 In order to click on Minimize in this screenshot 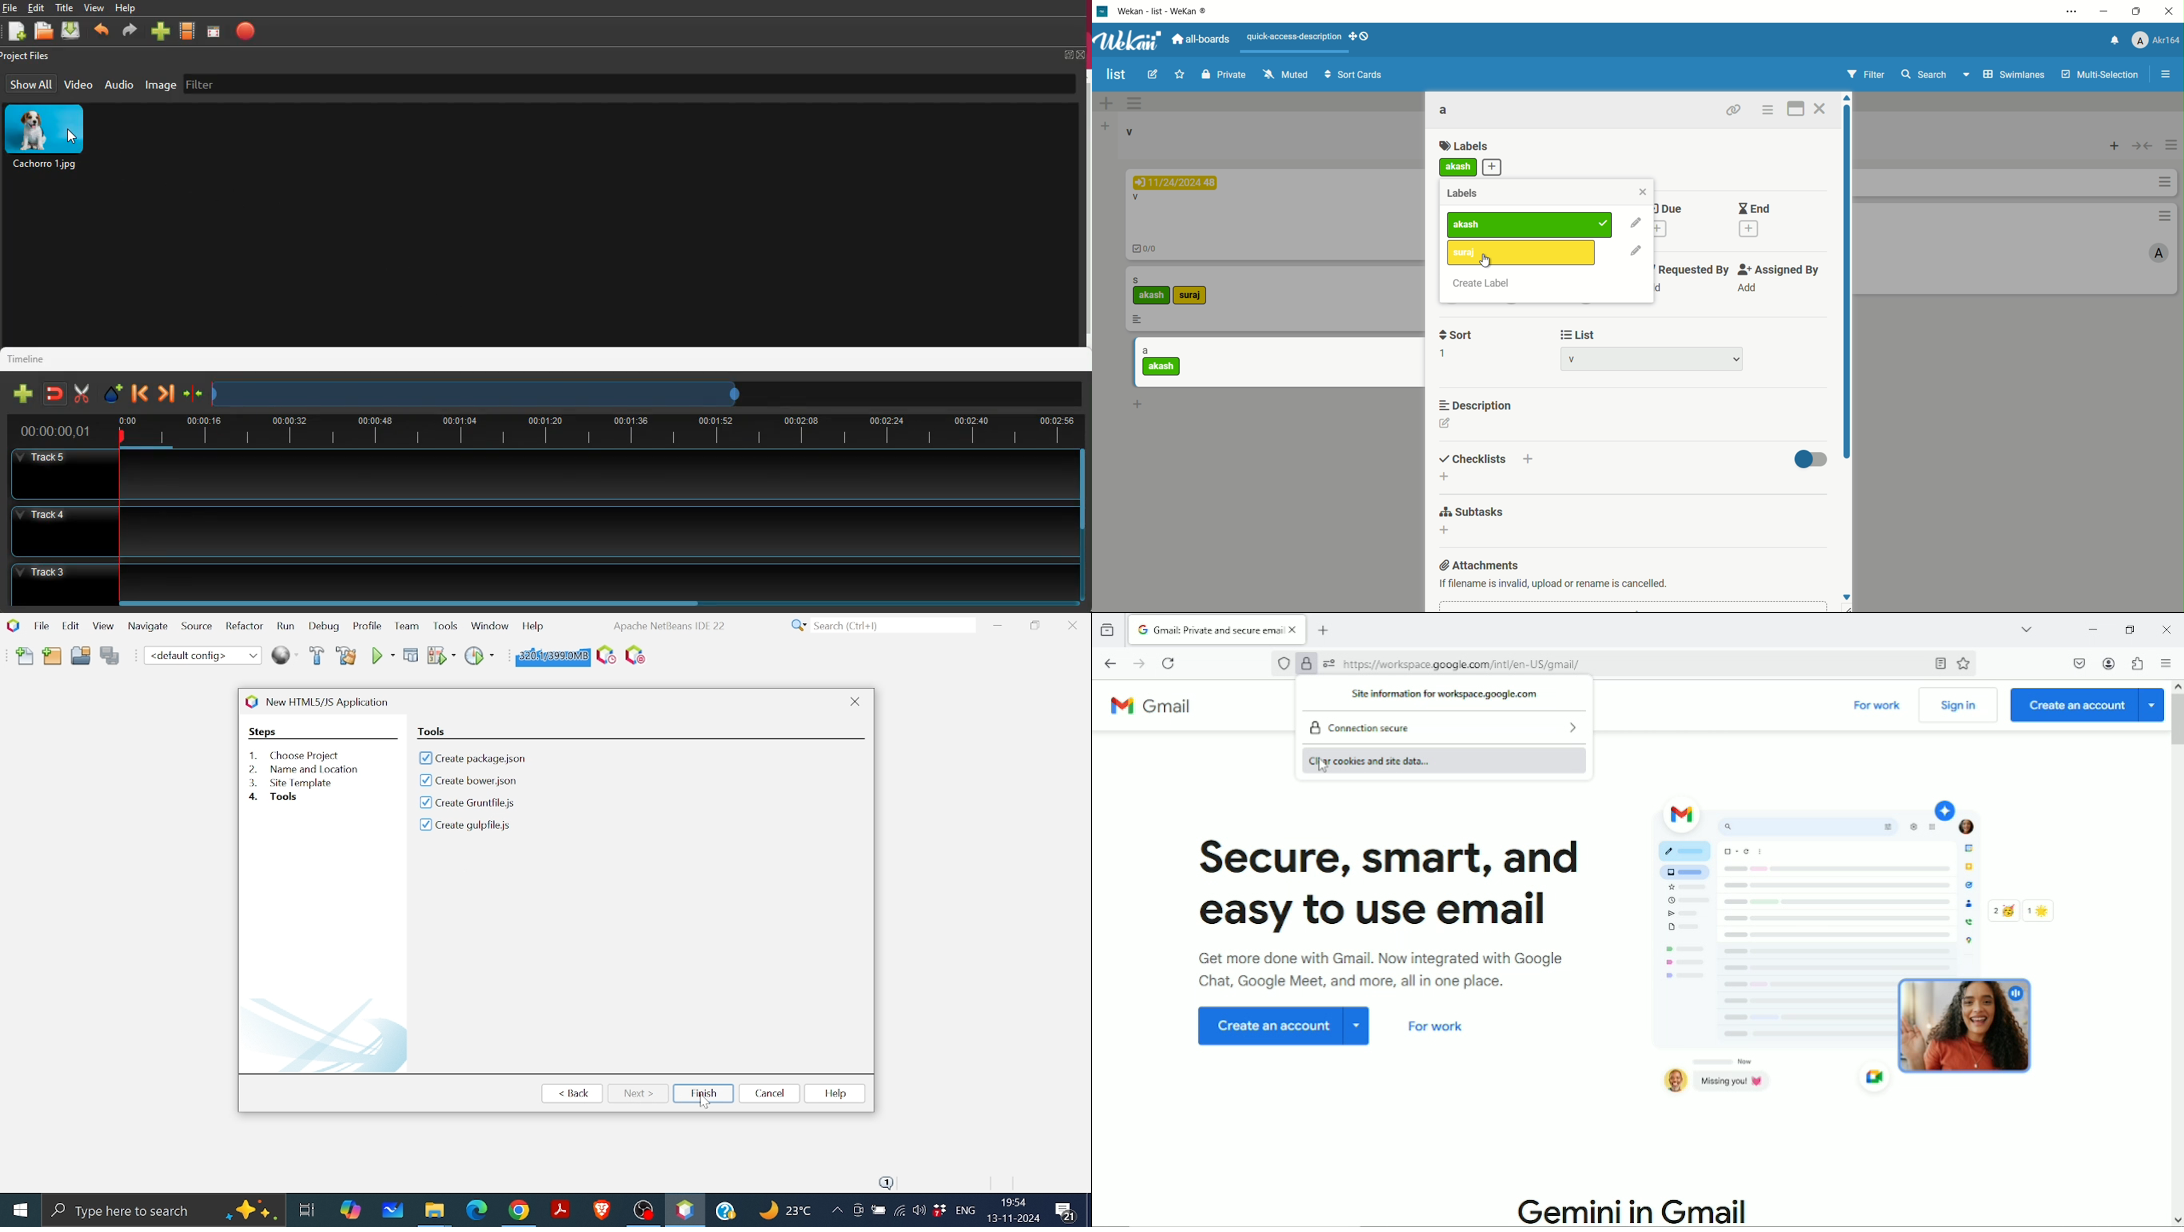, I will do `click(2089, 629)`.